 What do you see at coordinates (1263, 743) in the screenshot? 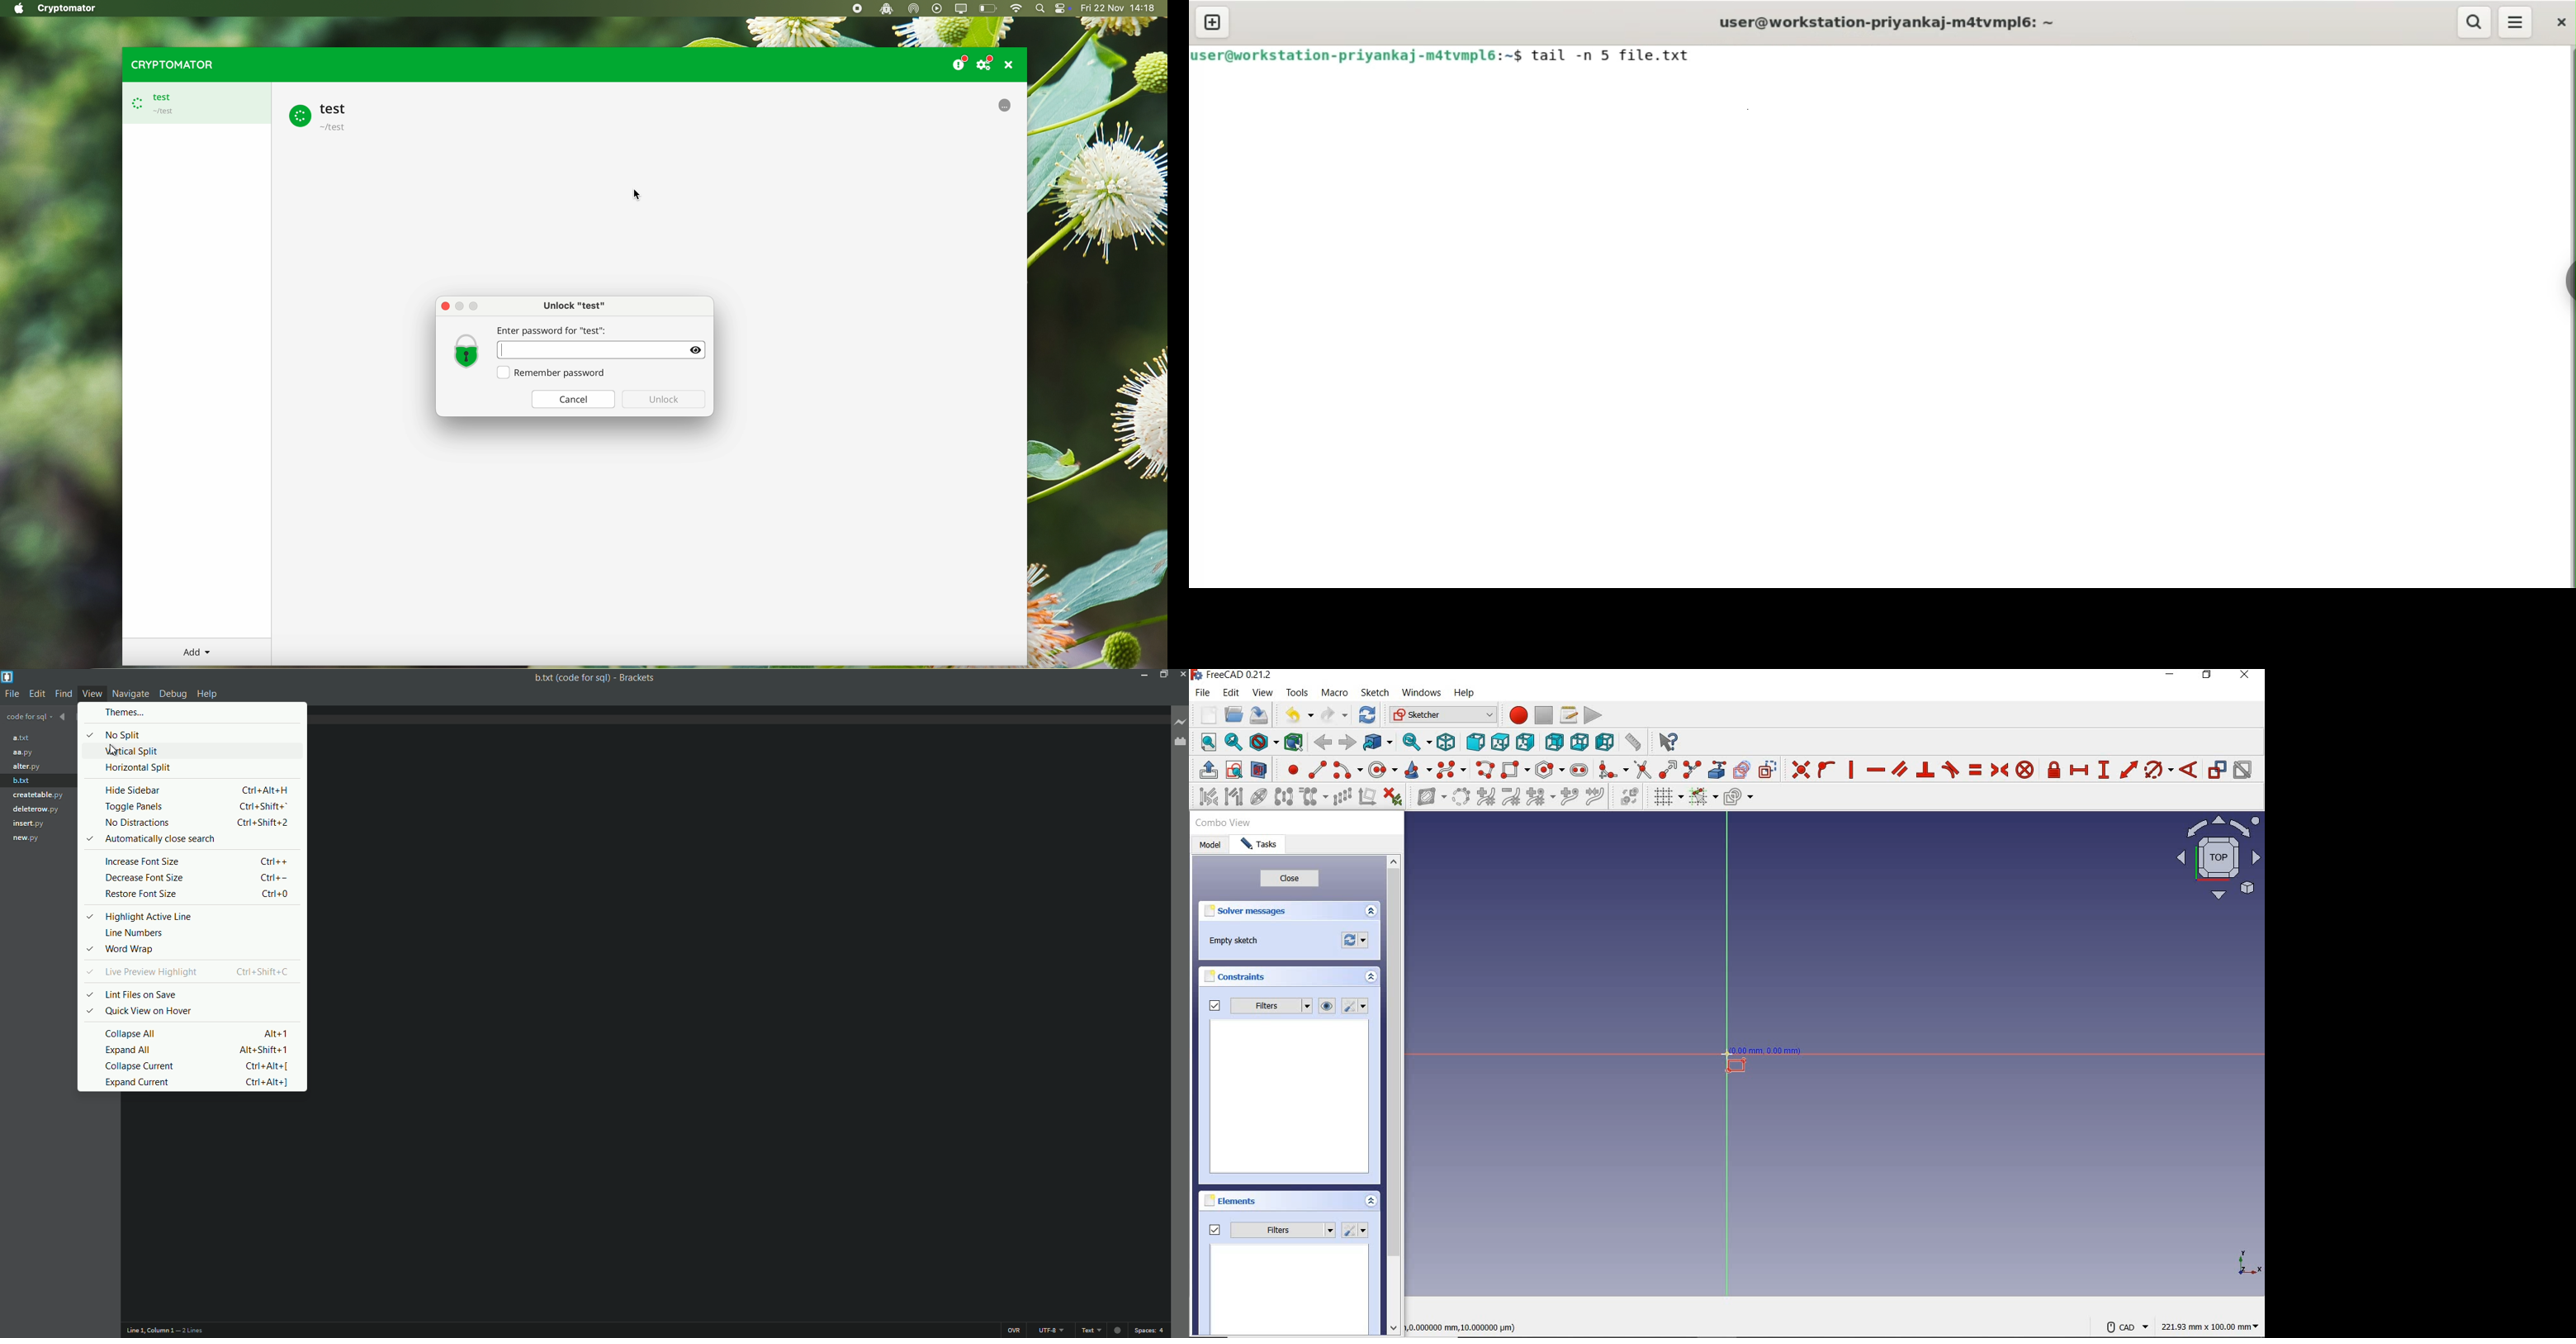
I see `draw style` at bounding box center [1263, 743].